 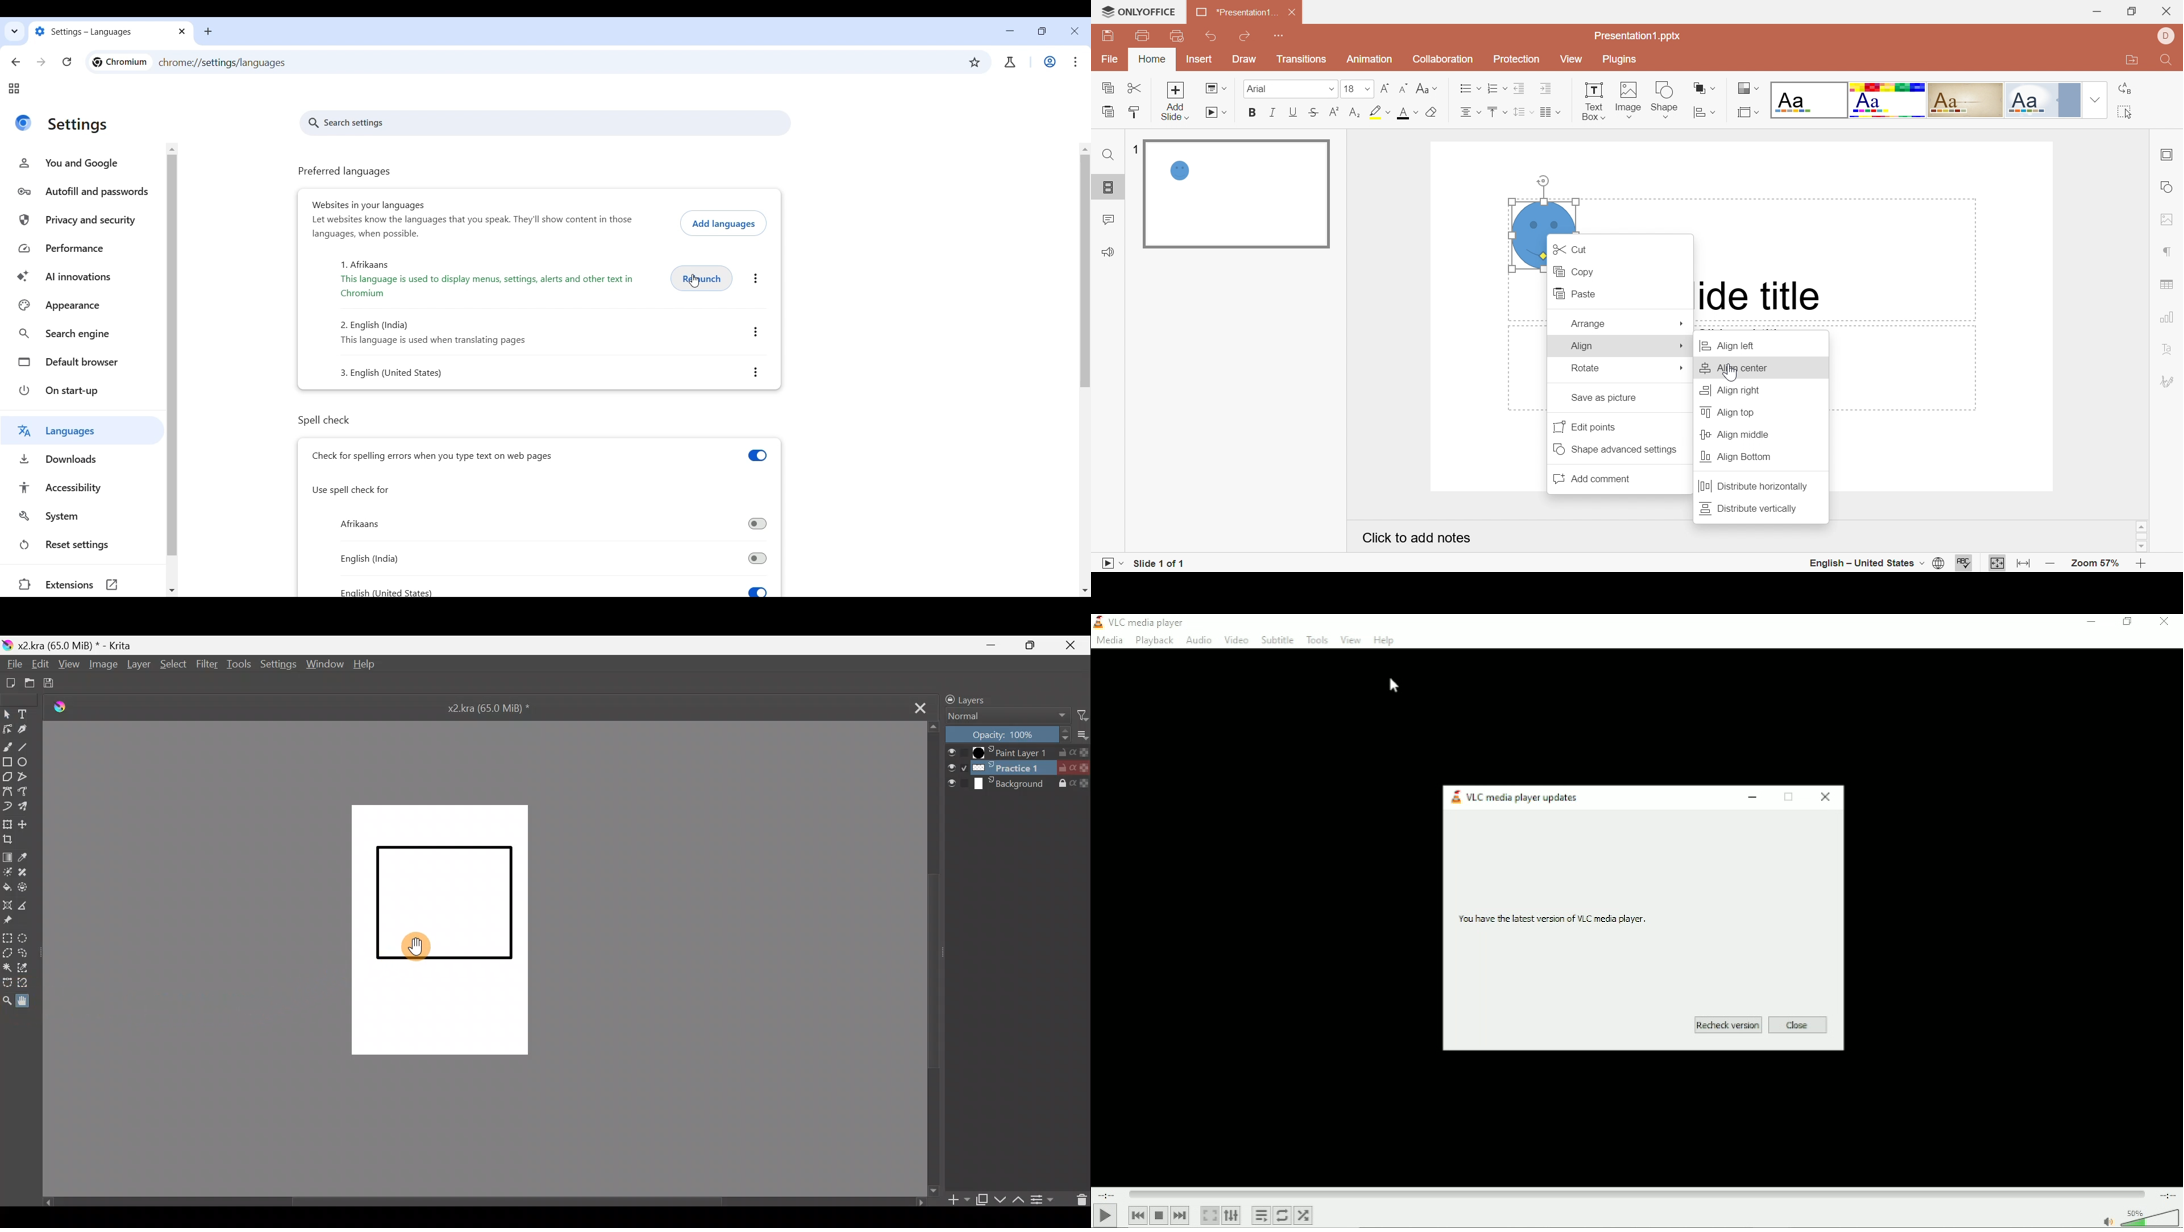 I want to click on Align center, so click(x=1469, y=112).